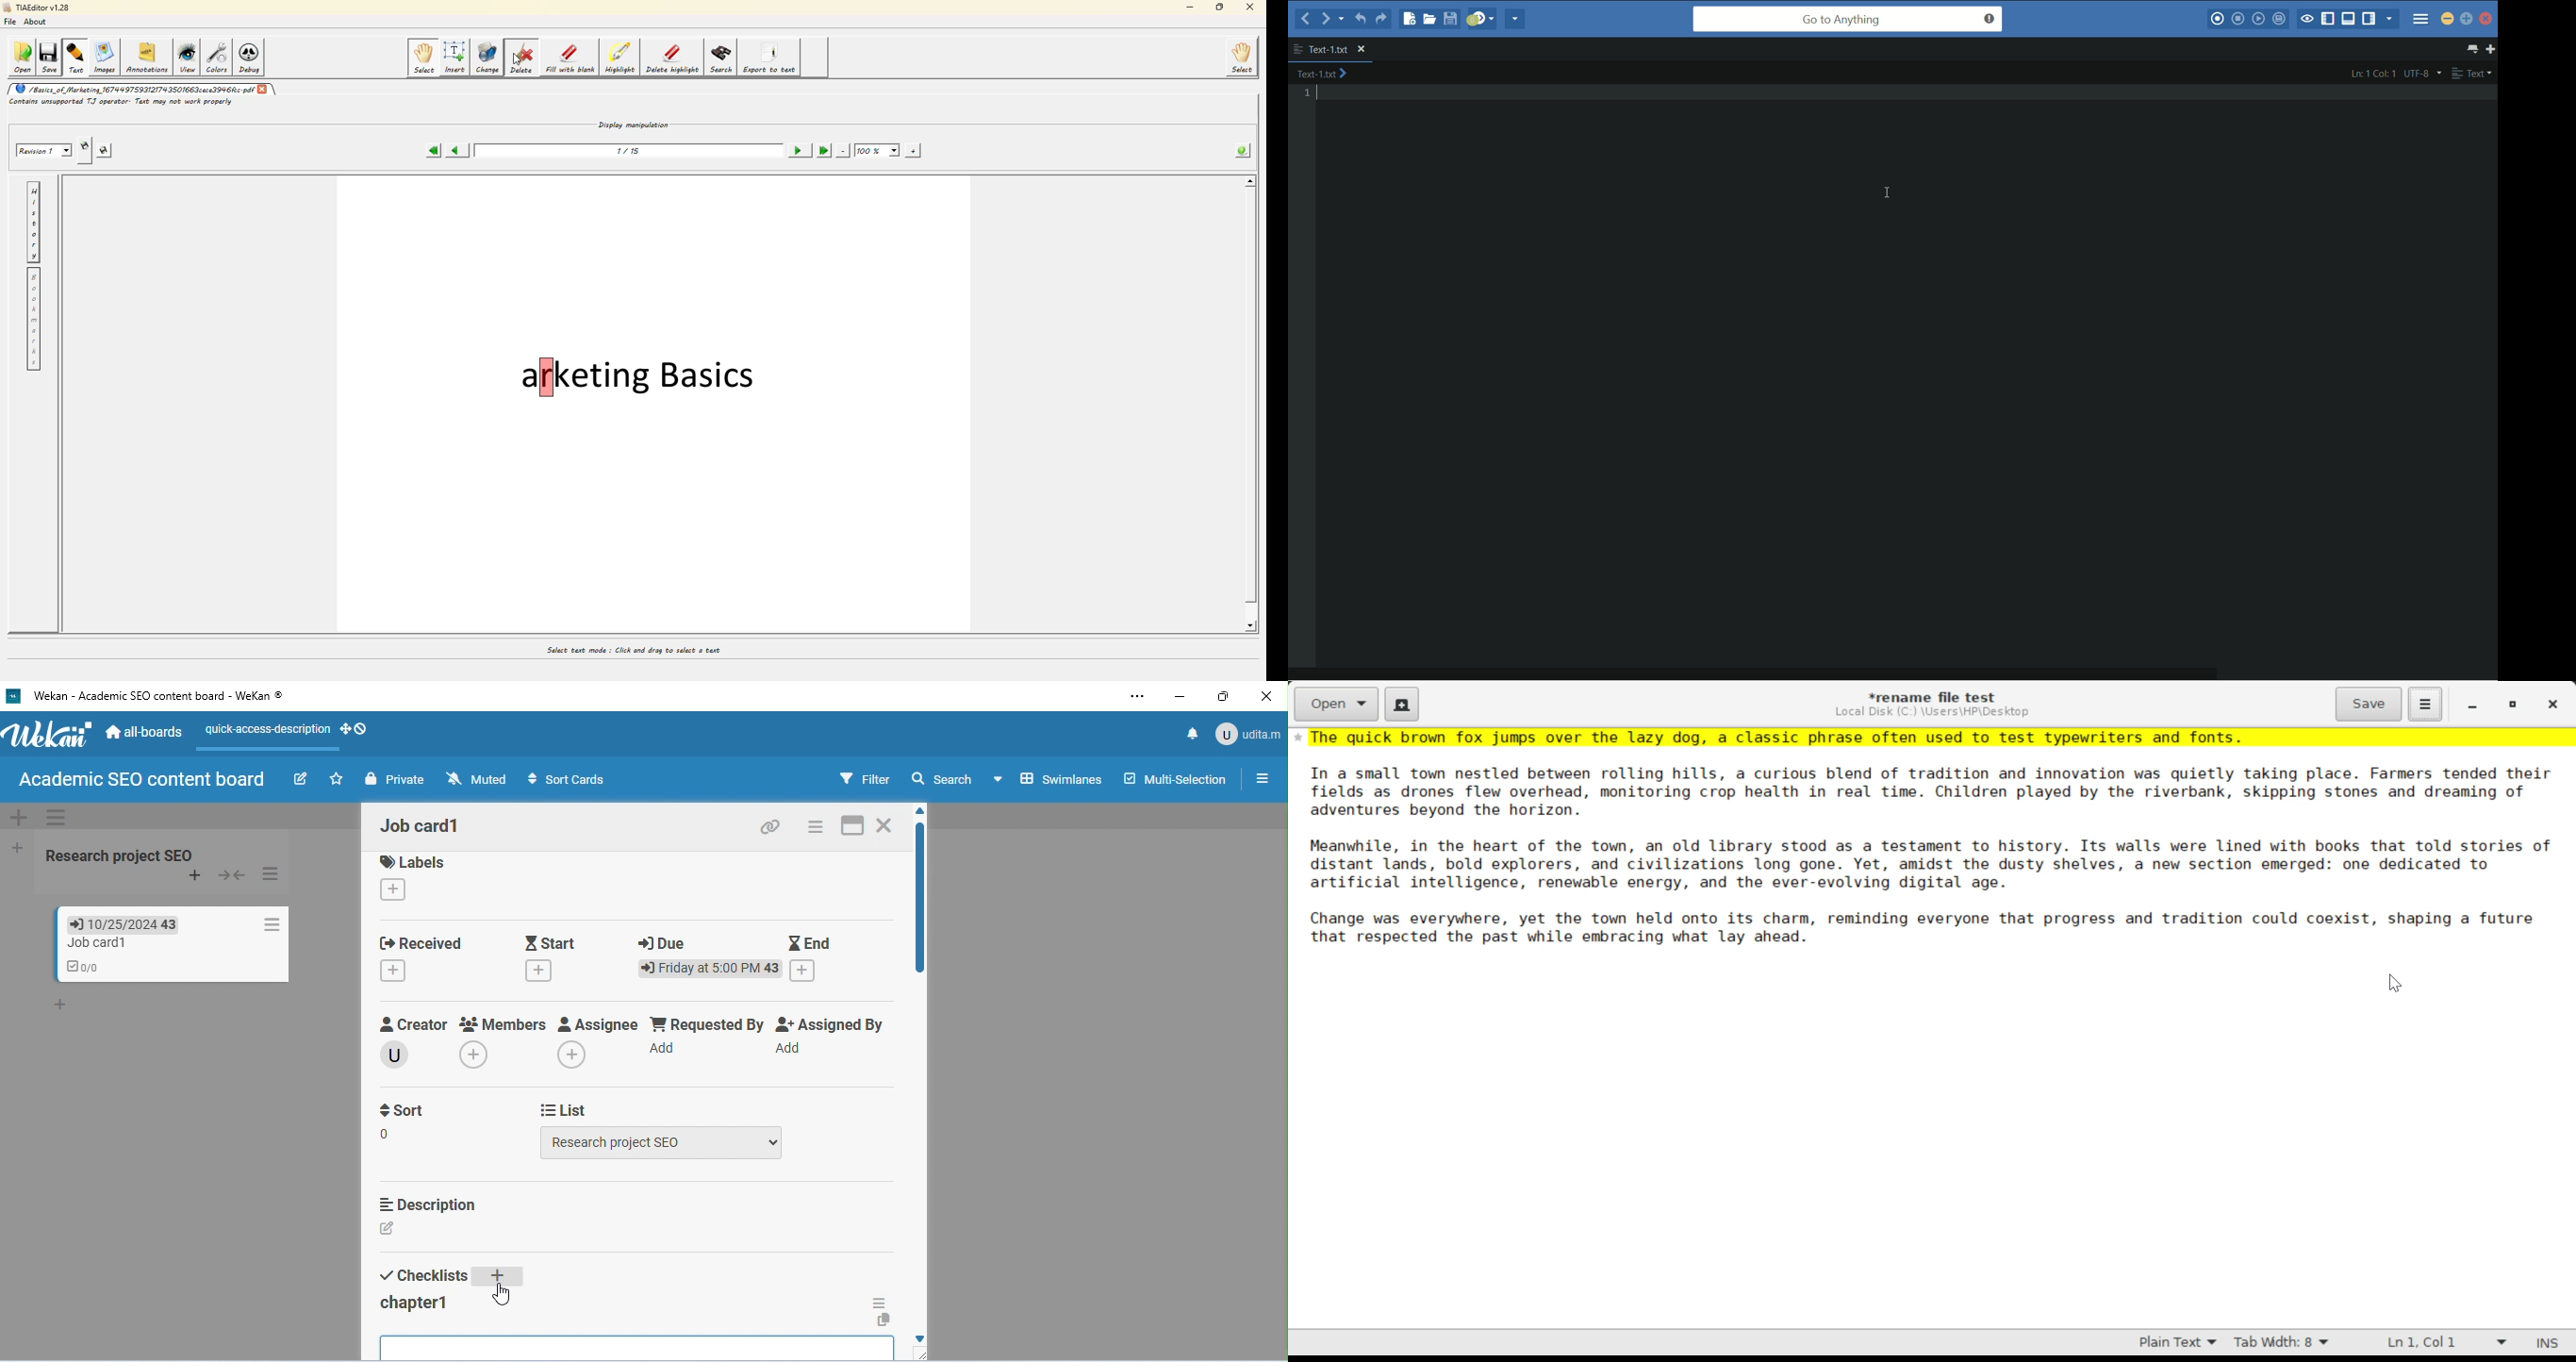 Image resolution: width=2576 pixels, height=1372 pixels. What do you see at coordinates (1261, 777) in the screenshot?
I see `open / close side bar` at bounding box center [1261, 777].